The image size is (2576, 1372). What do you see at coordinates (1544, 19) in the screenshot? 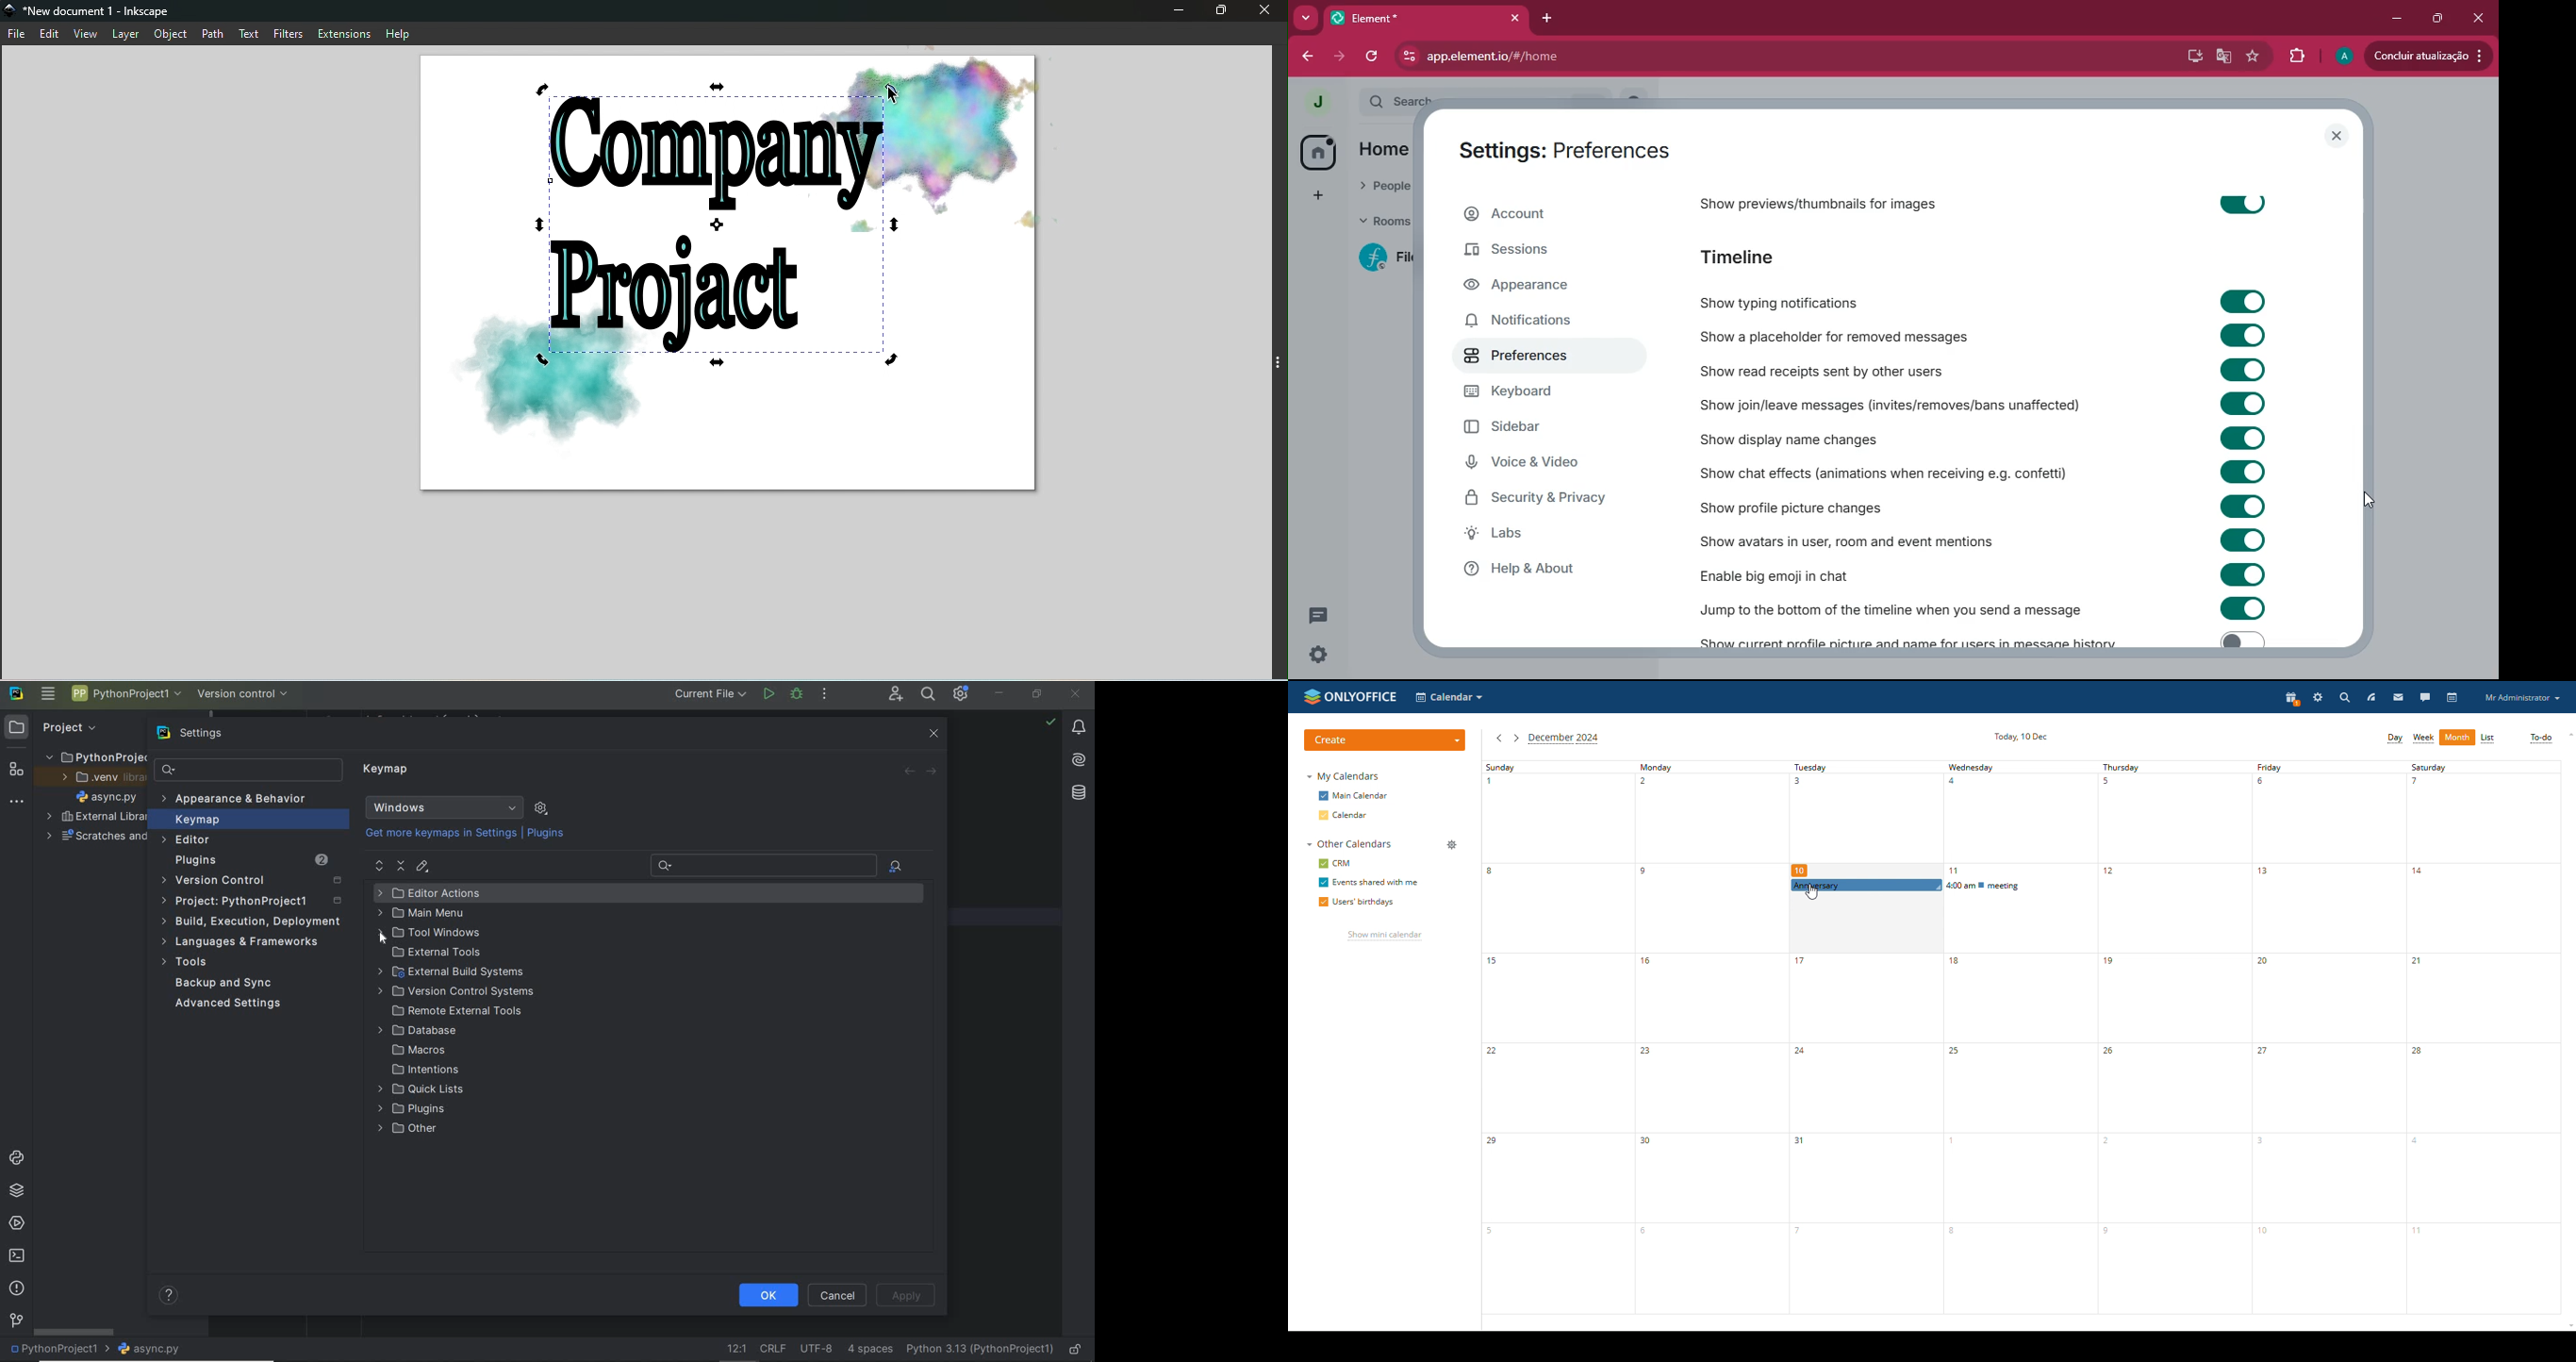
I see `add tab` at bounding box center [1544, 19].